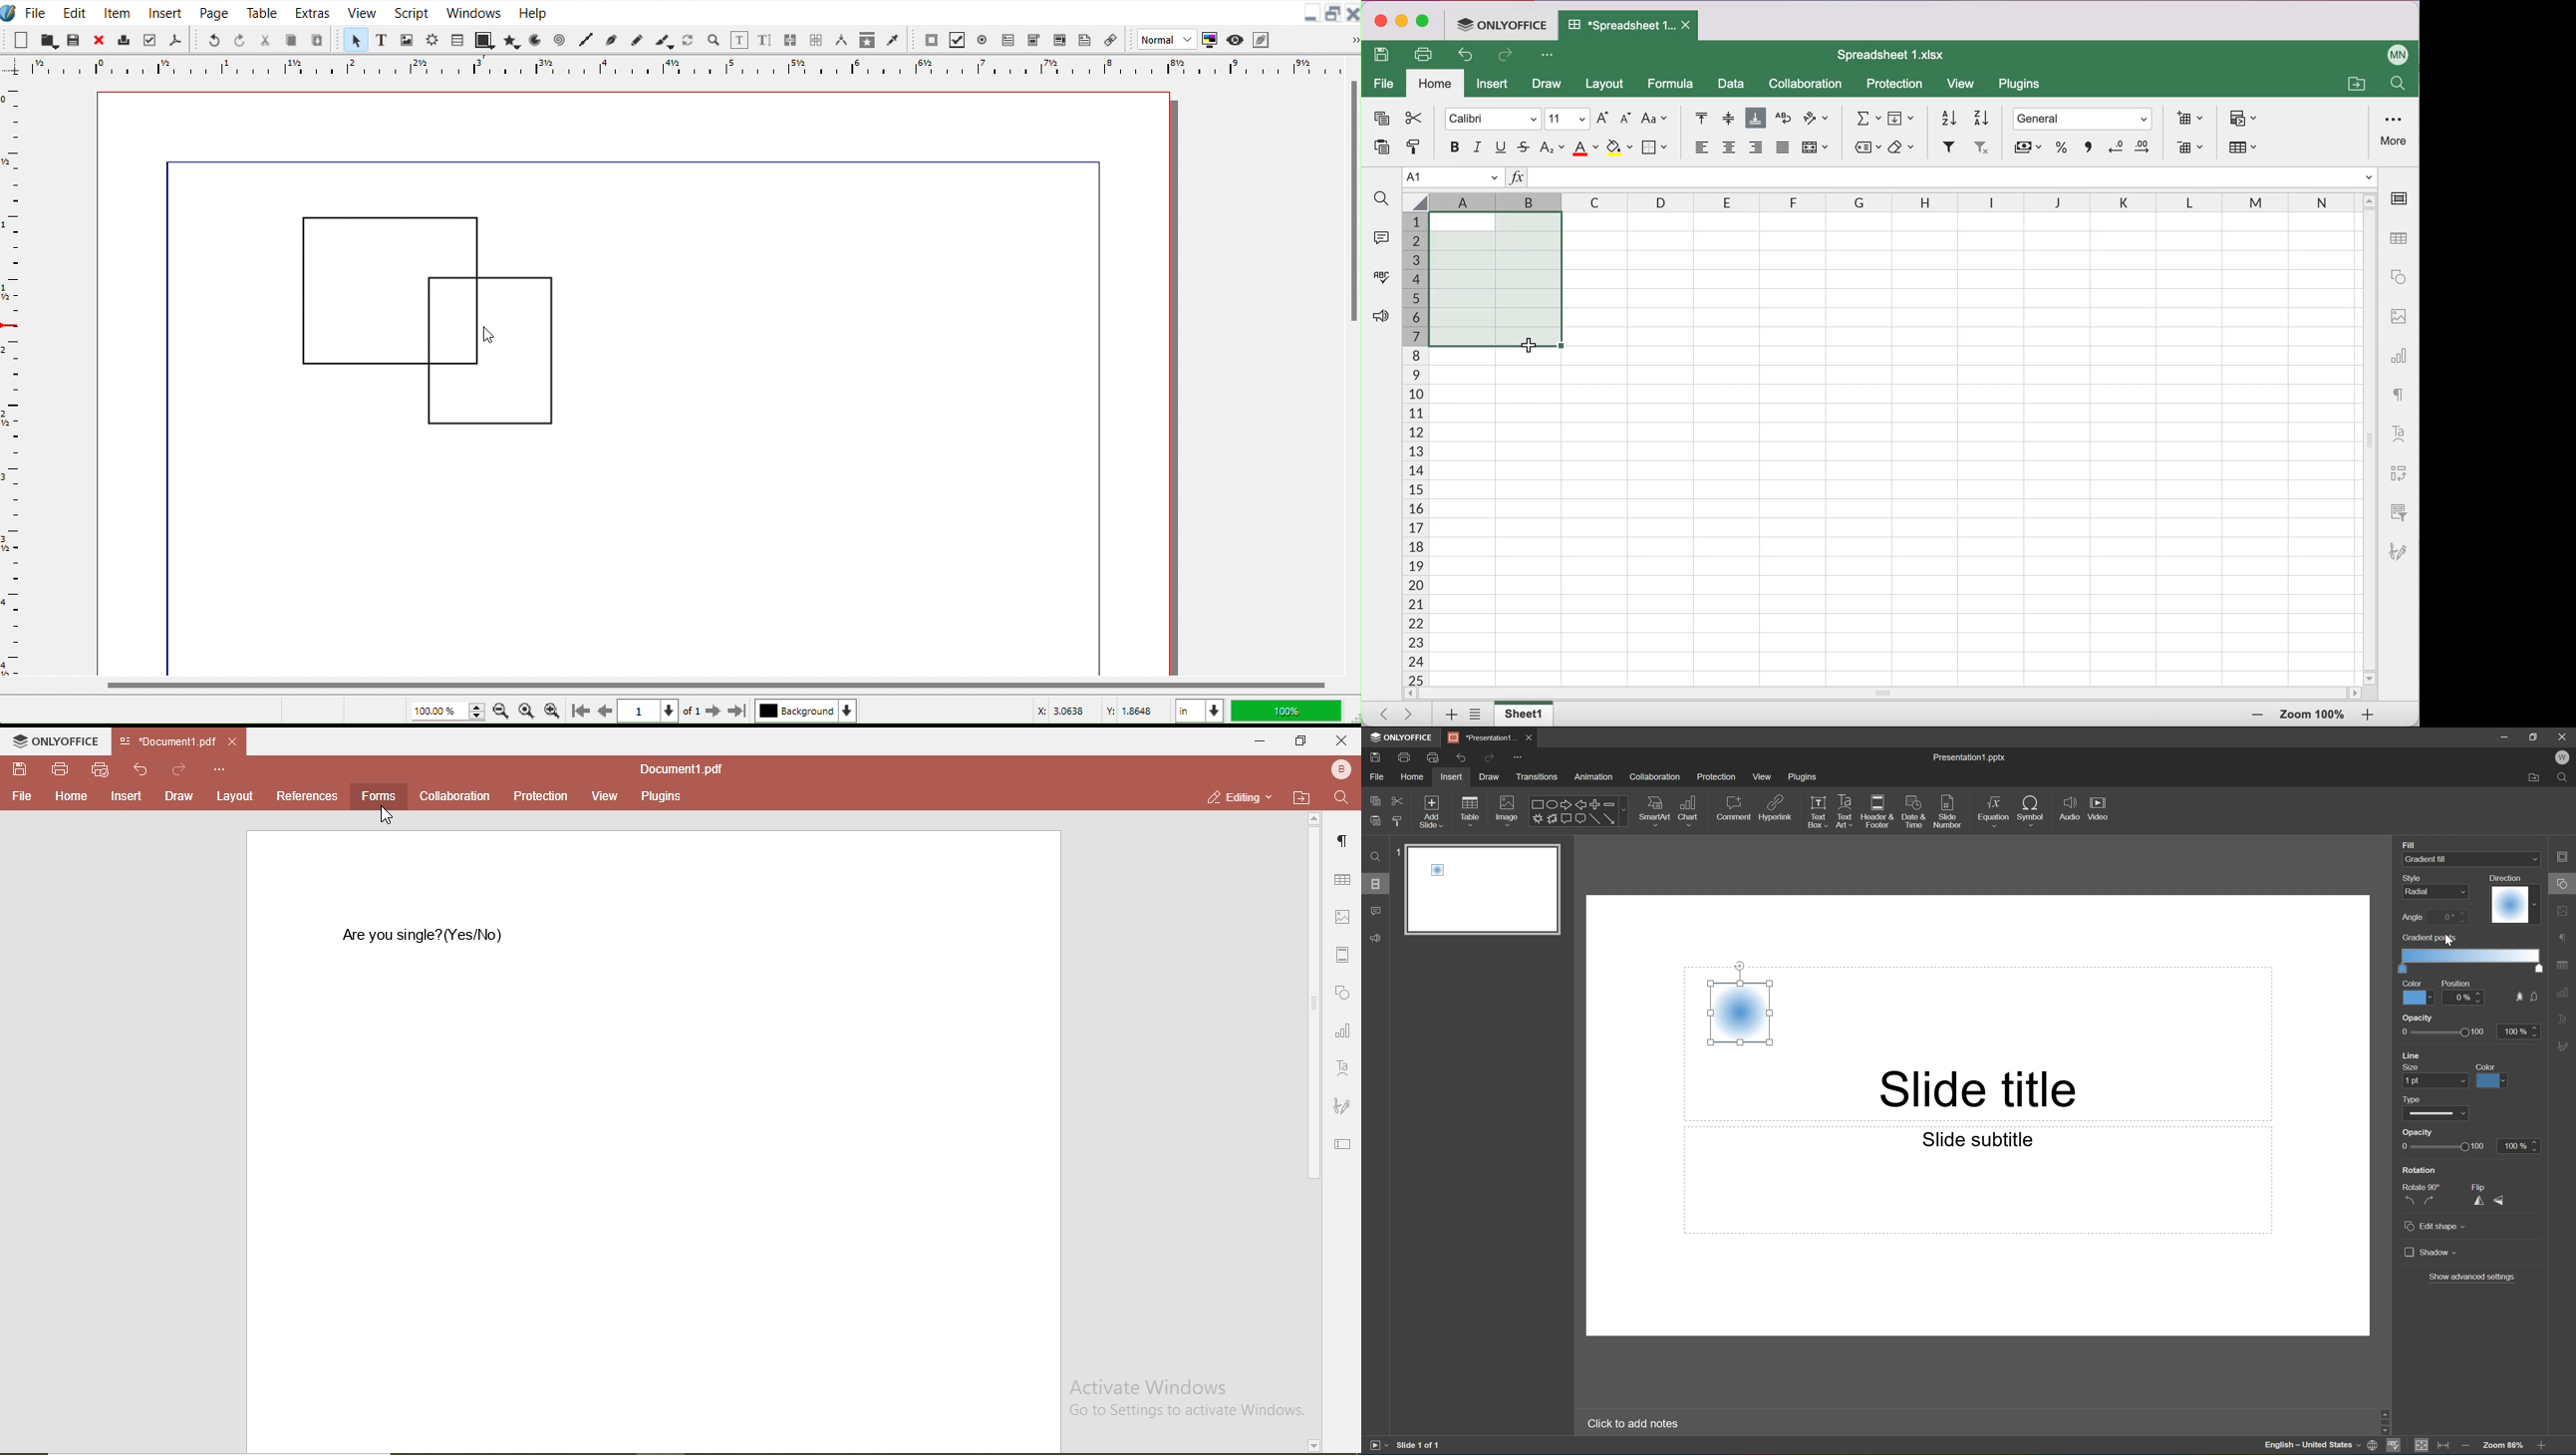  What do you see at coordinates (1994, 808) in the screenshot?
I see `Equation` at bounding box center [1994, 808].